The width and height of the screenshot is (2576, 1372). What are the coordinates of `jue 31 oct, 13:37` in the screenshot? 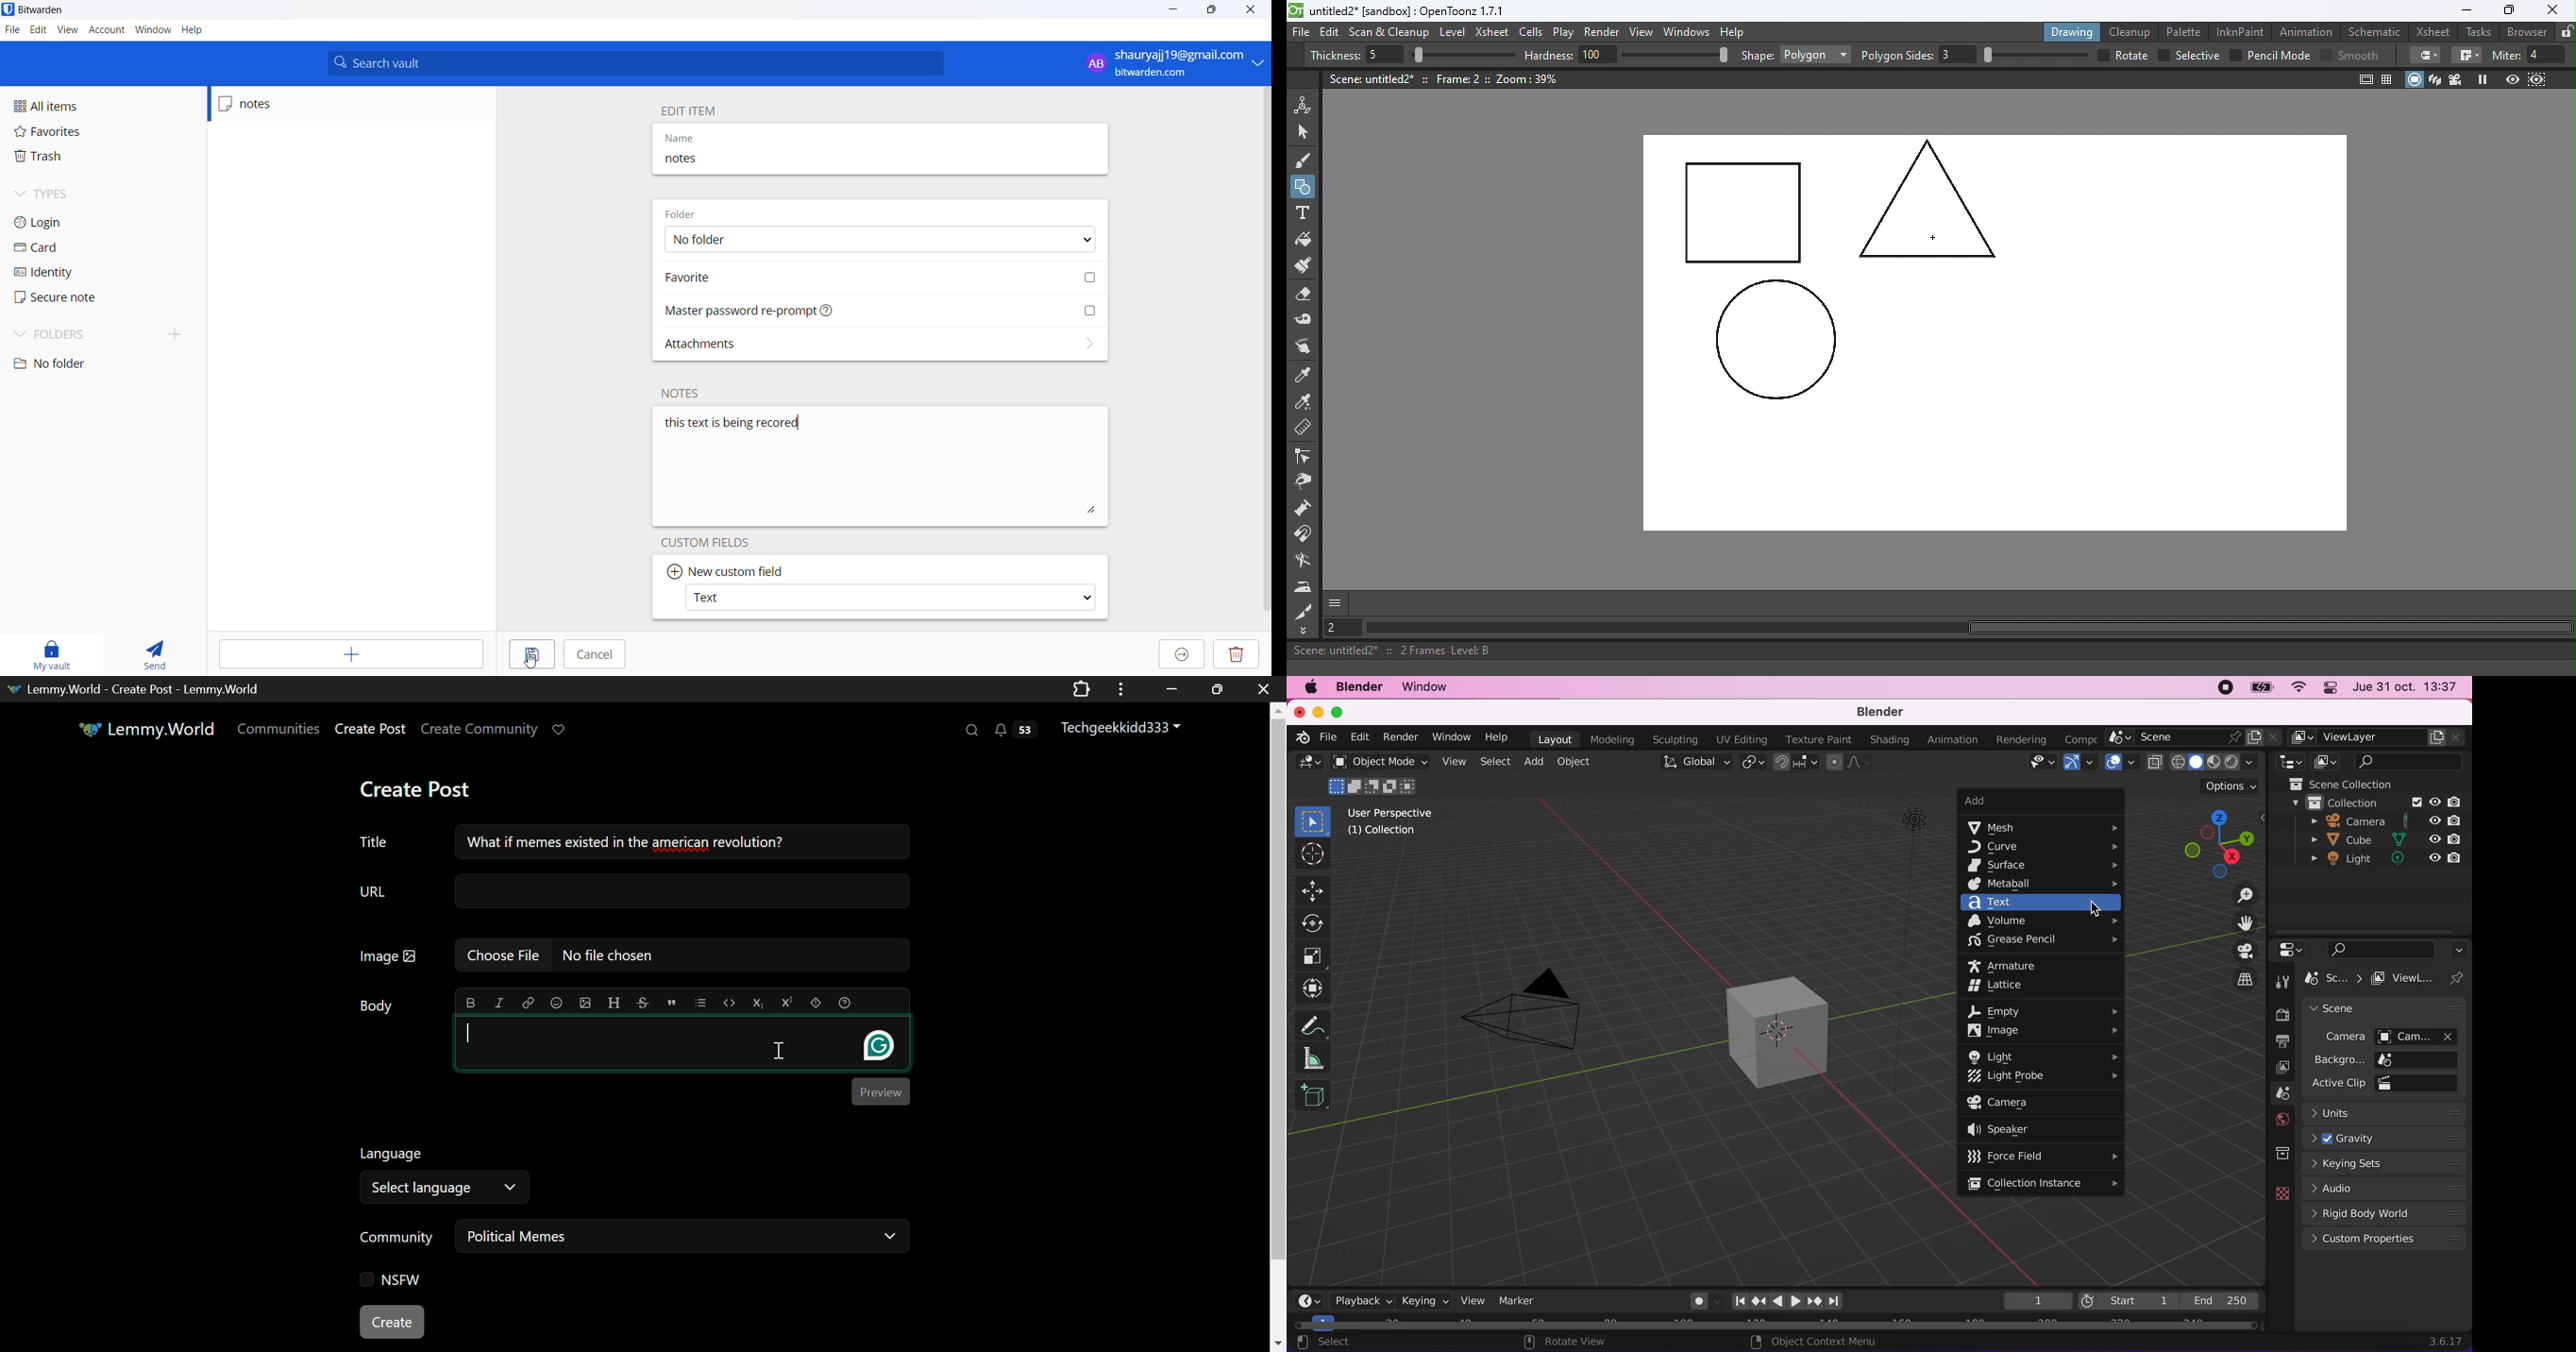 It's located at (2409, 687).